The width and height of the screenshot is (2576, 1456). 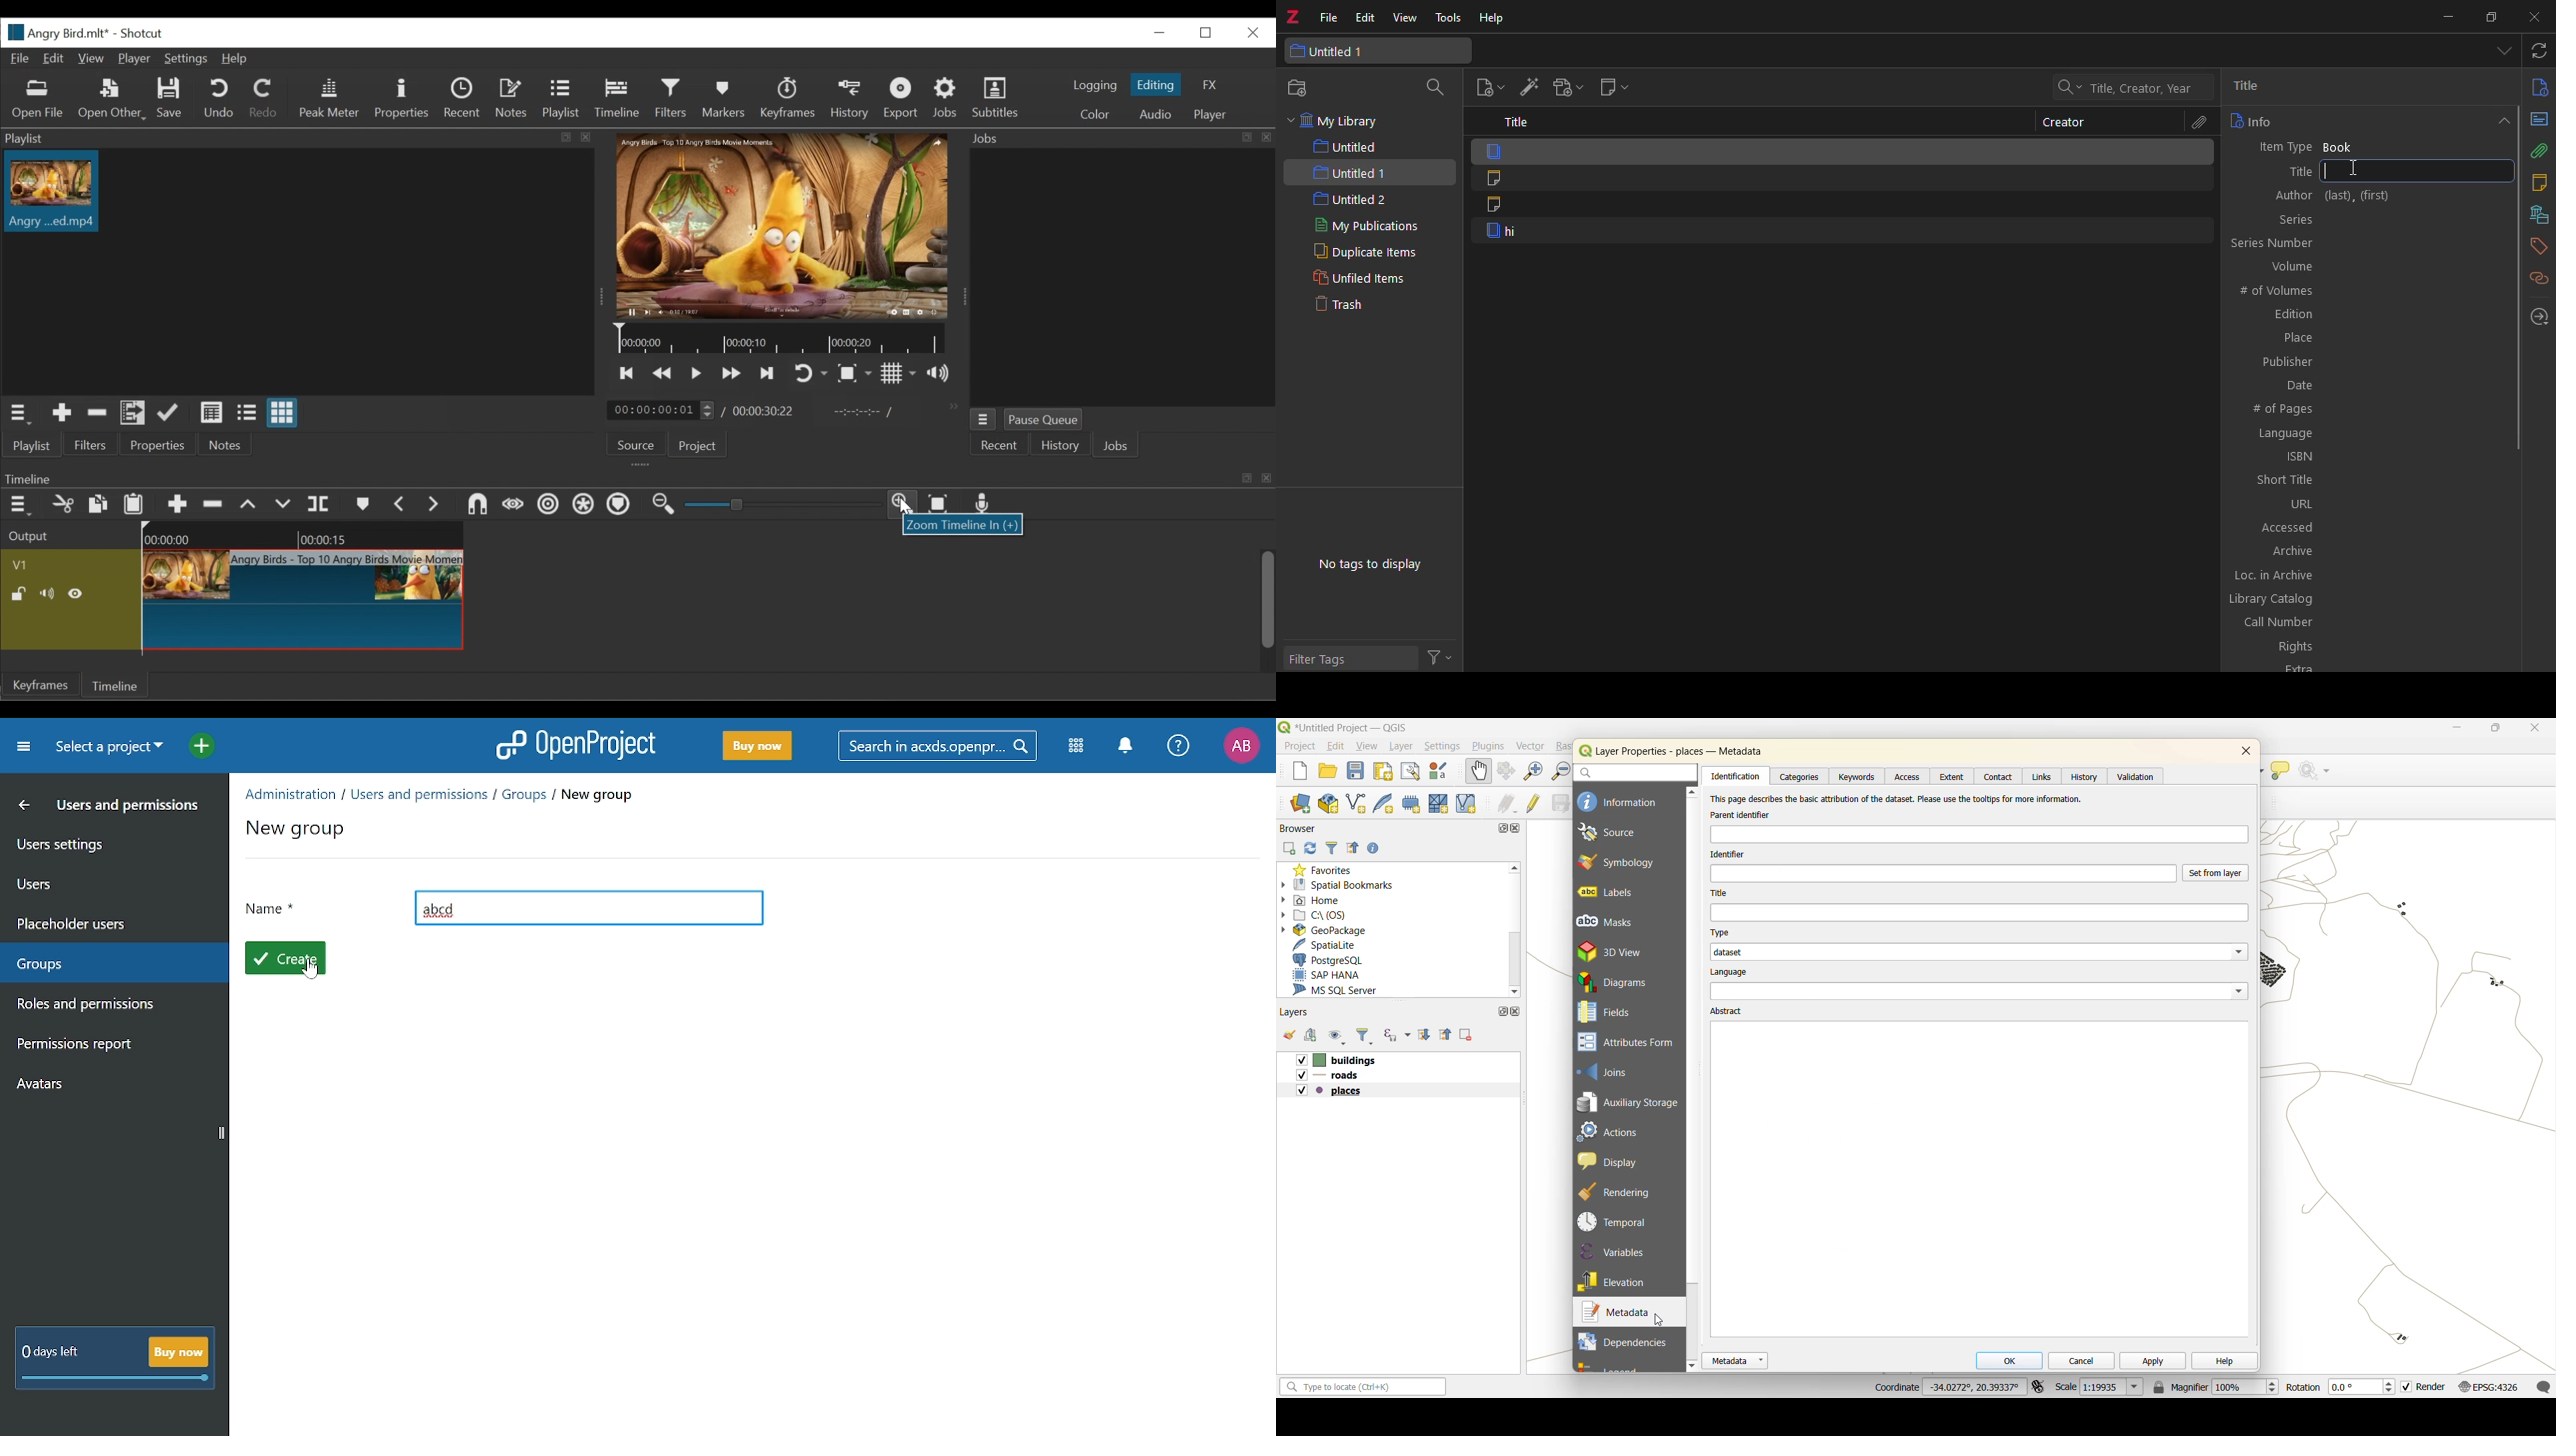 What do you see at coordinates (697, 375) in the screenshot?
I see `Toggle play or pause` at bounding box center [697, 375].